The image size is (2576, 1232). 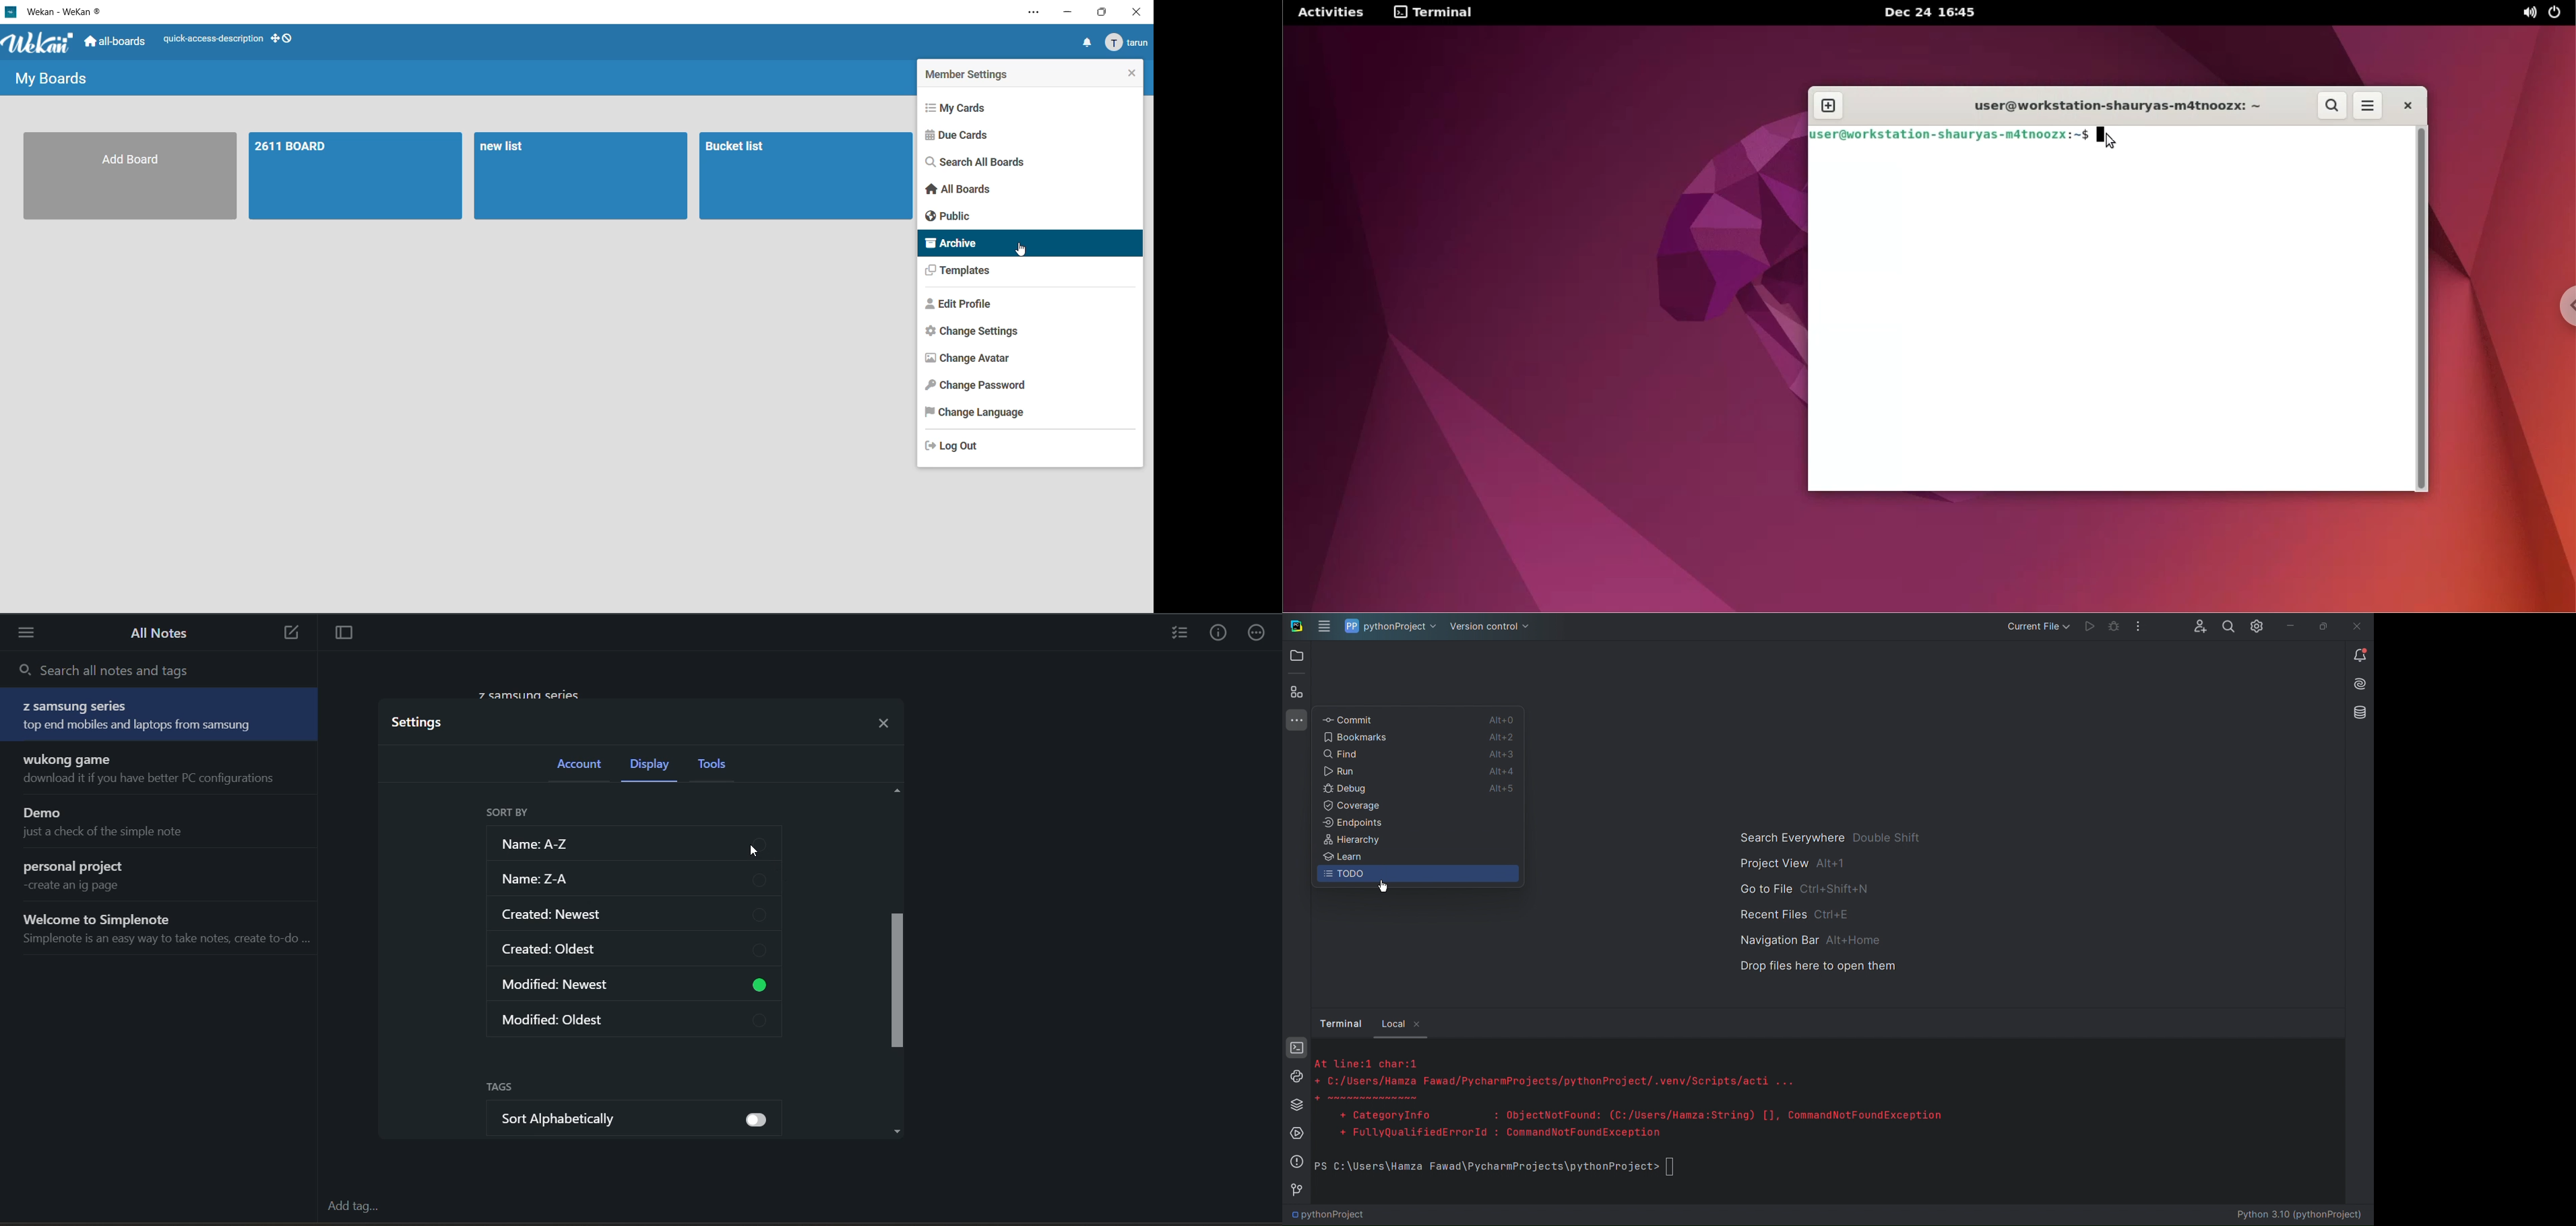 What do you see at coordinates (976, 162) in the screenshot?
I see `search all boards` at bounding box center [976, 162].